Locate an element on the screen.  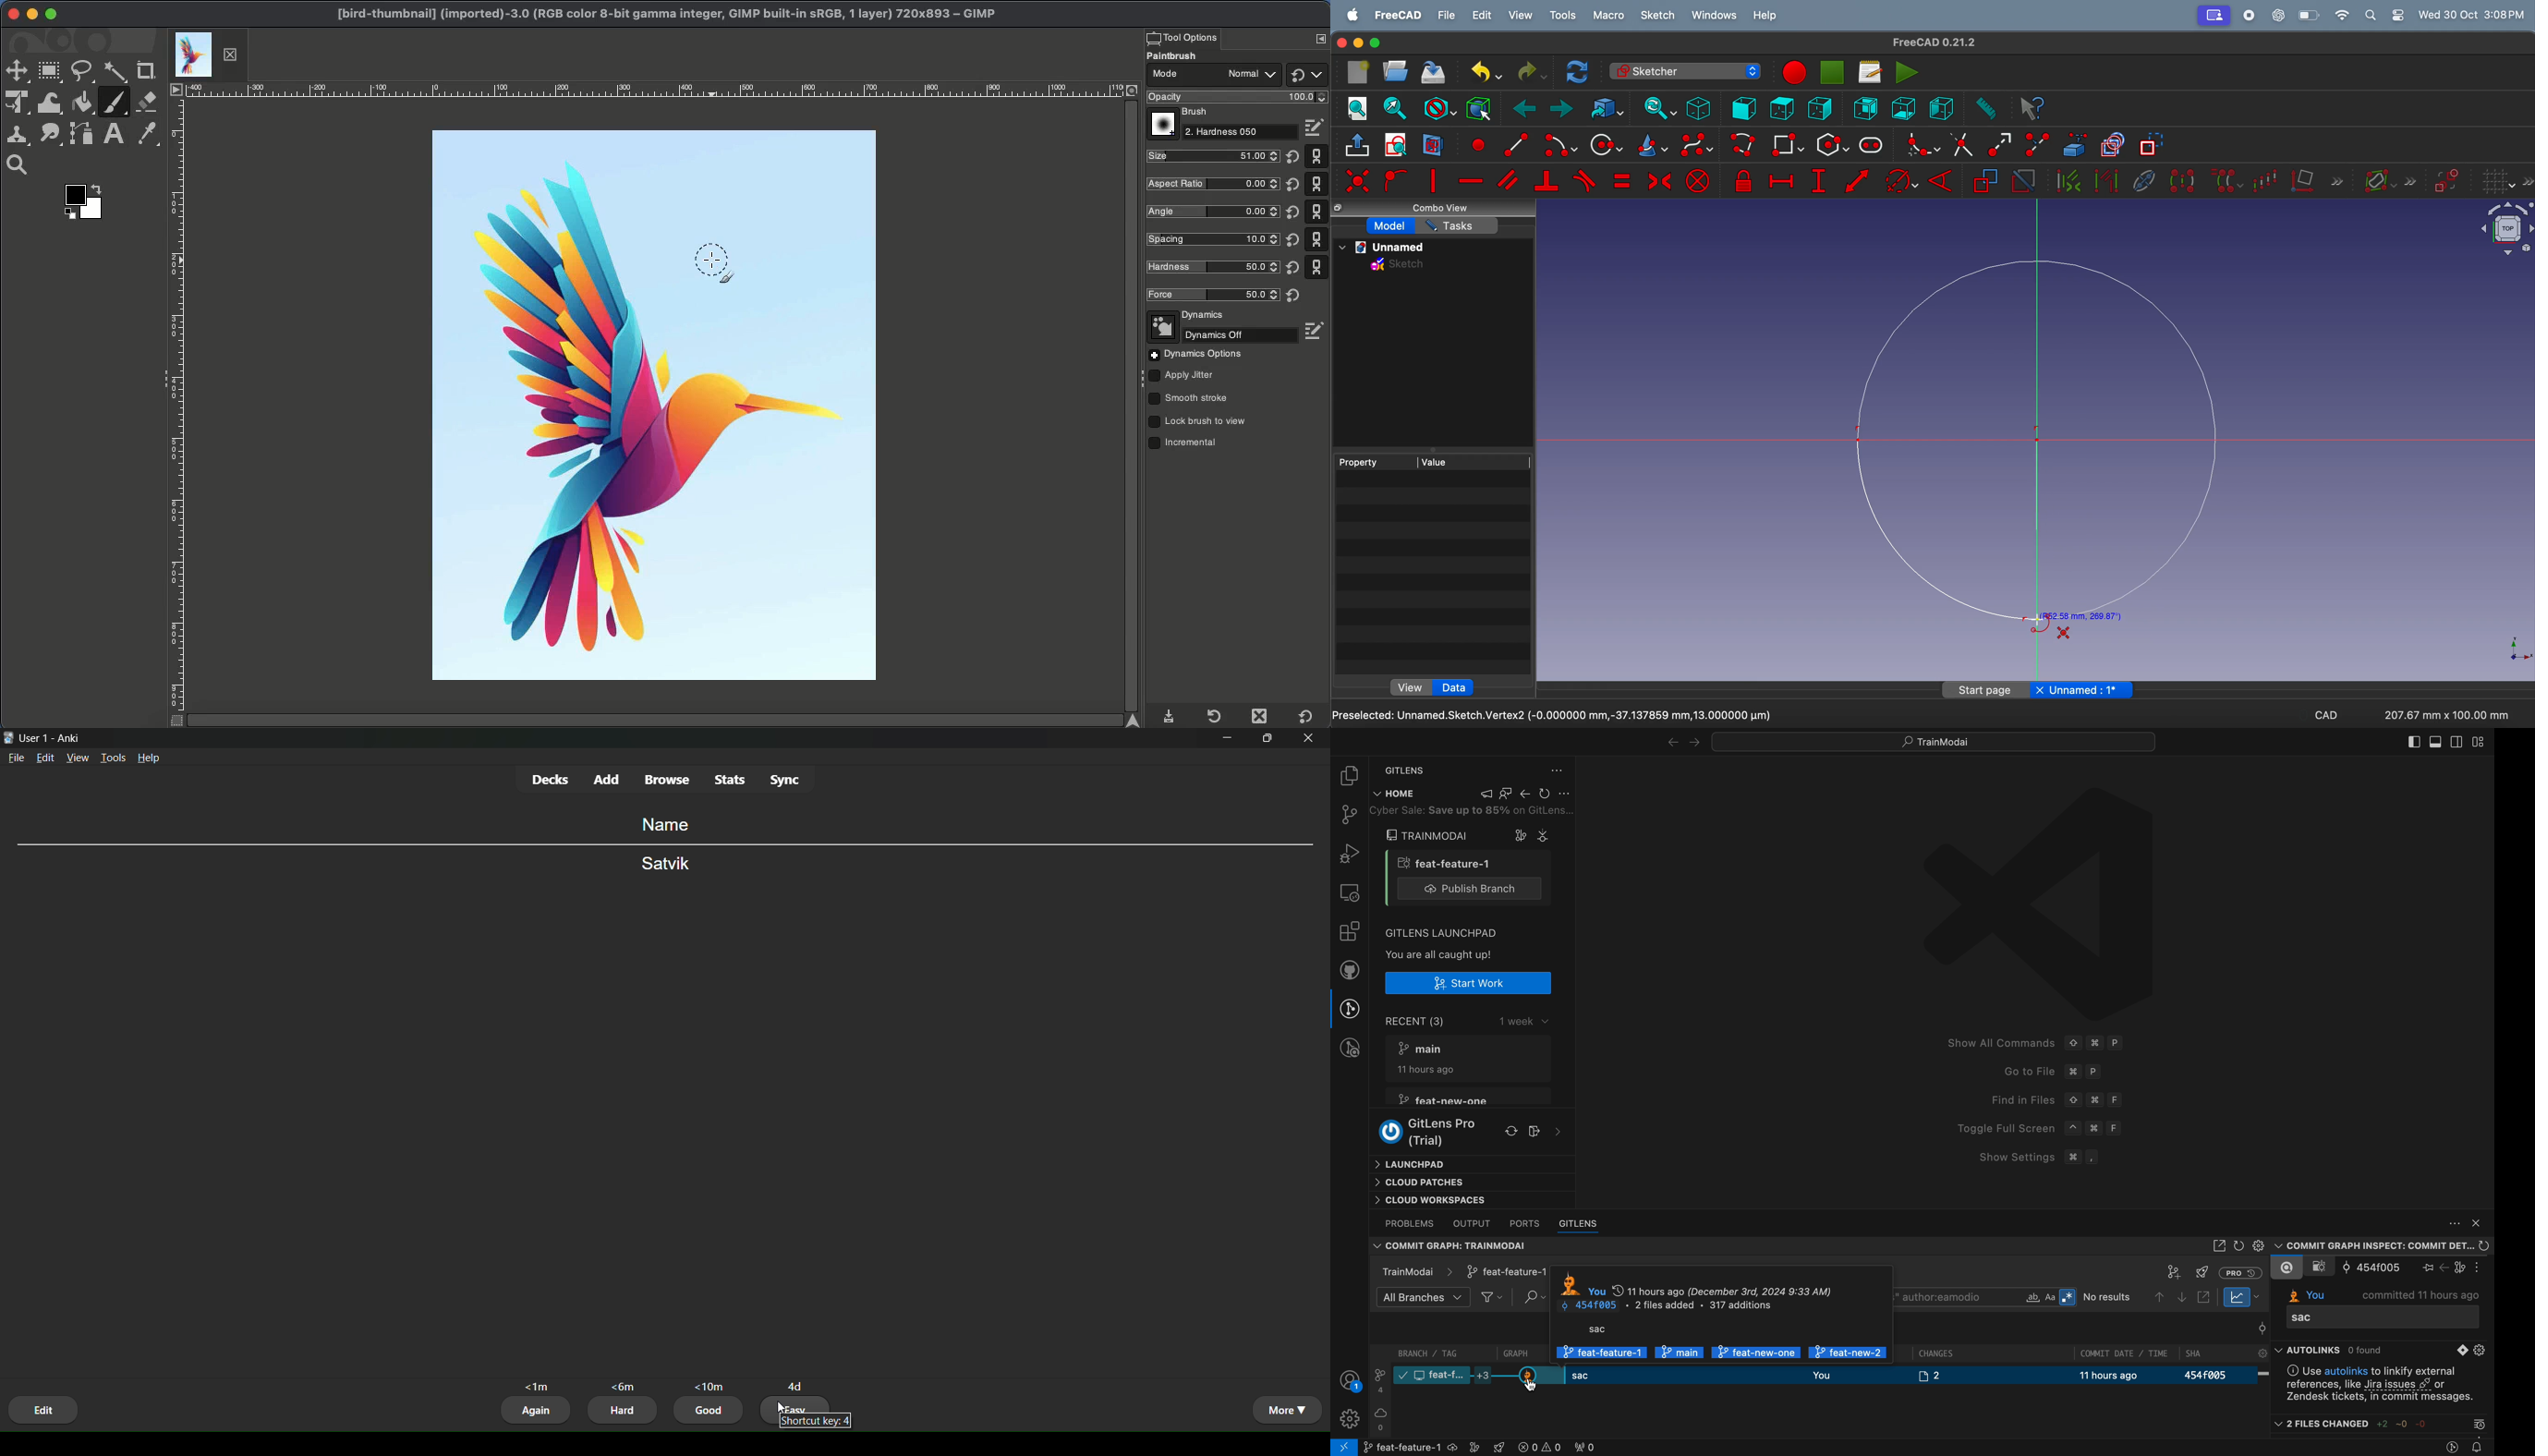
Sync is located at coordinates (787, 780).